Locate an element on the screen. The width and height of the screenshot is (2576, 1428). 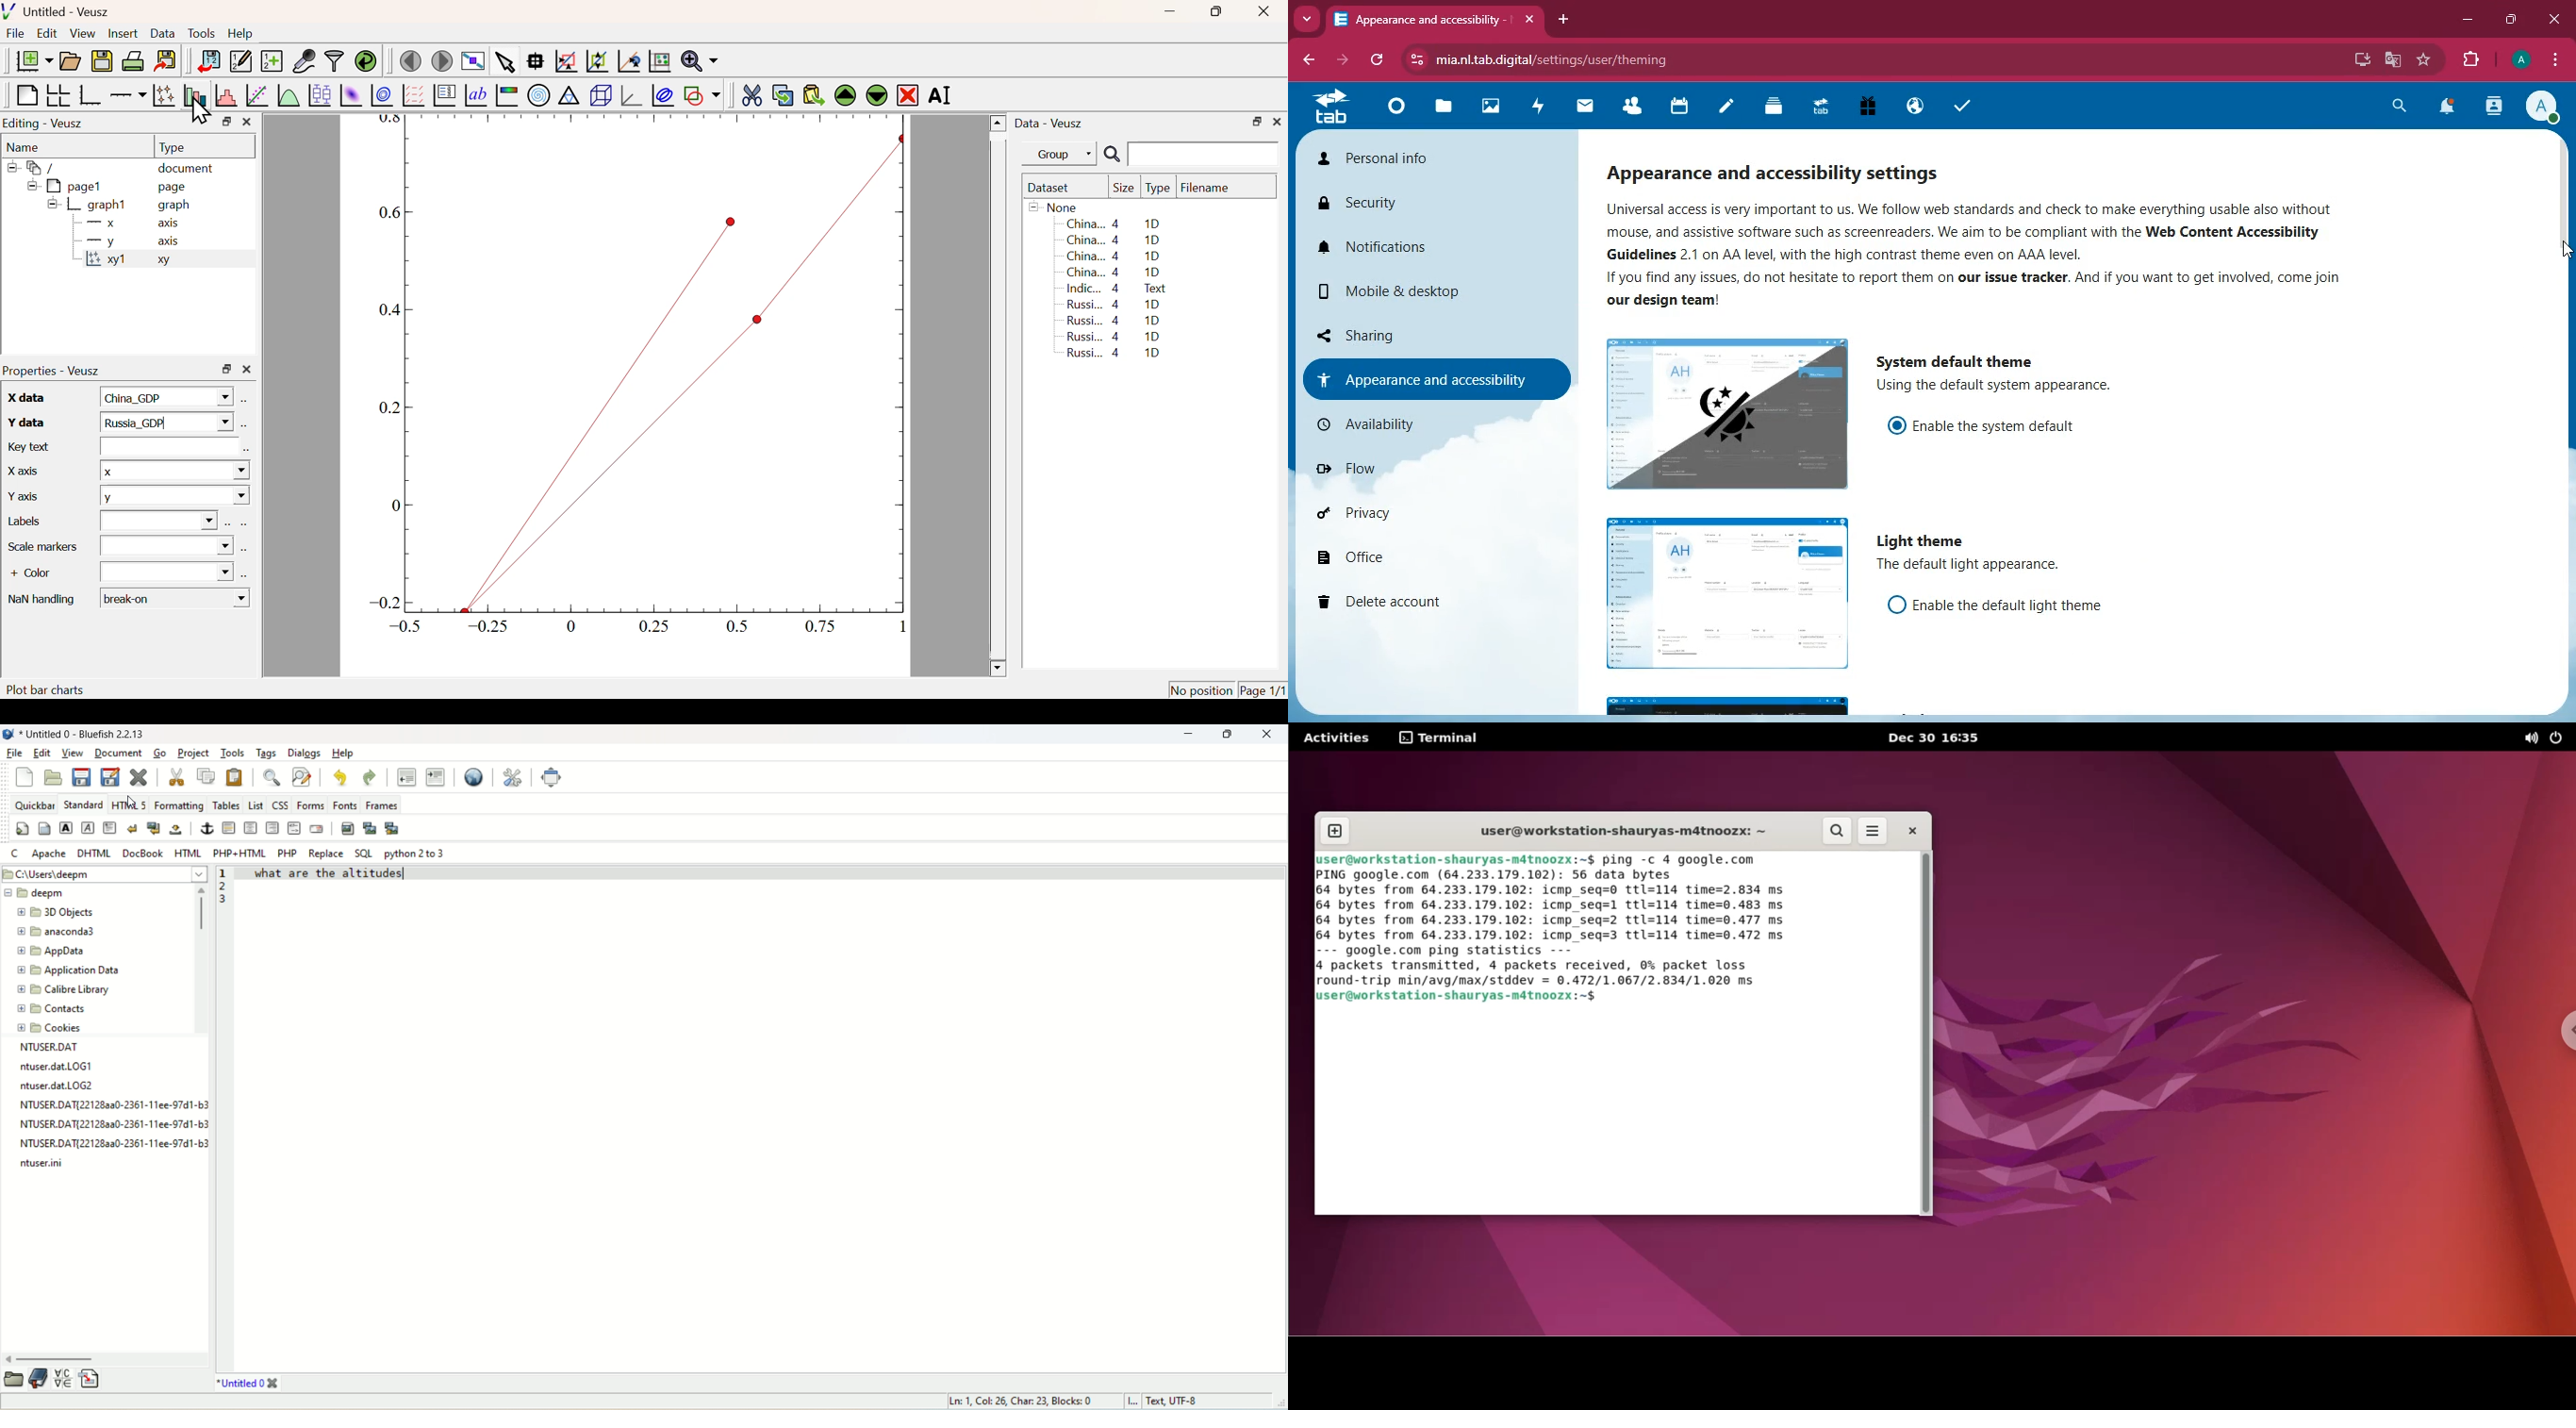
Previous Page is located at coordinates (411, 62).